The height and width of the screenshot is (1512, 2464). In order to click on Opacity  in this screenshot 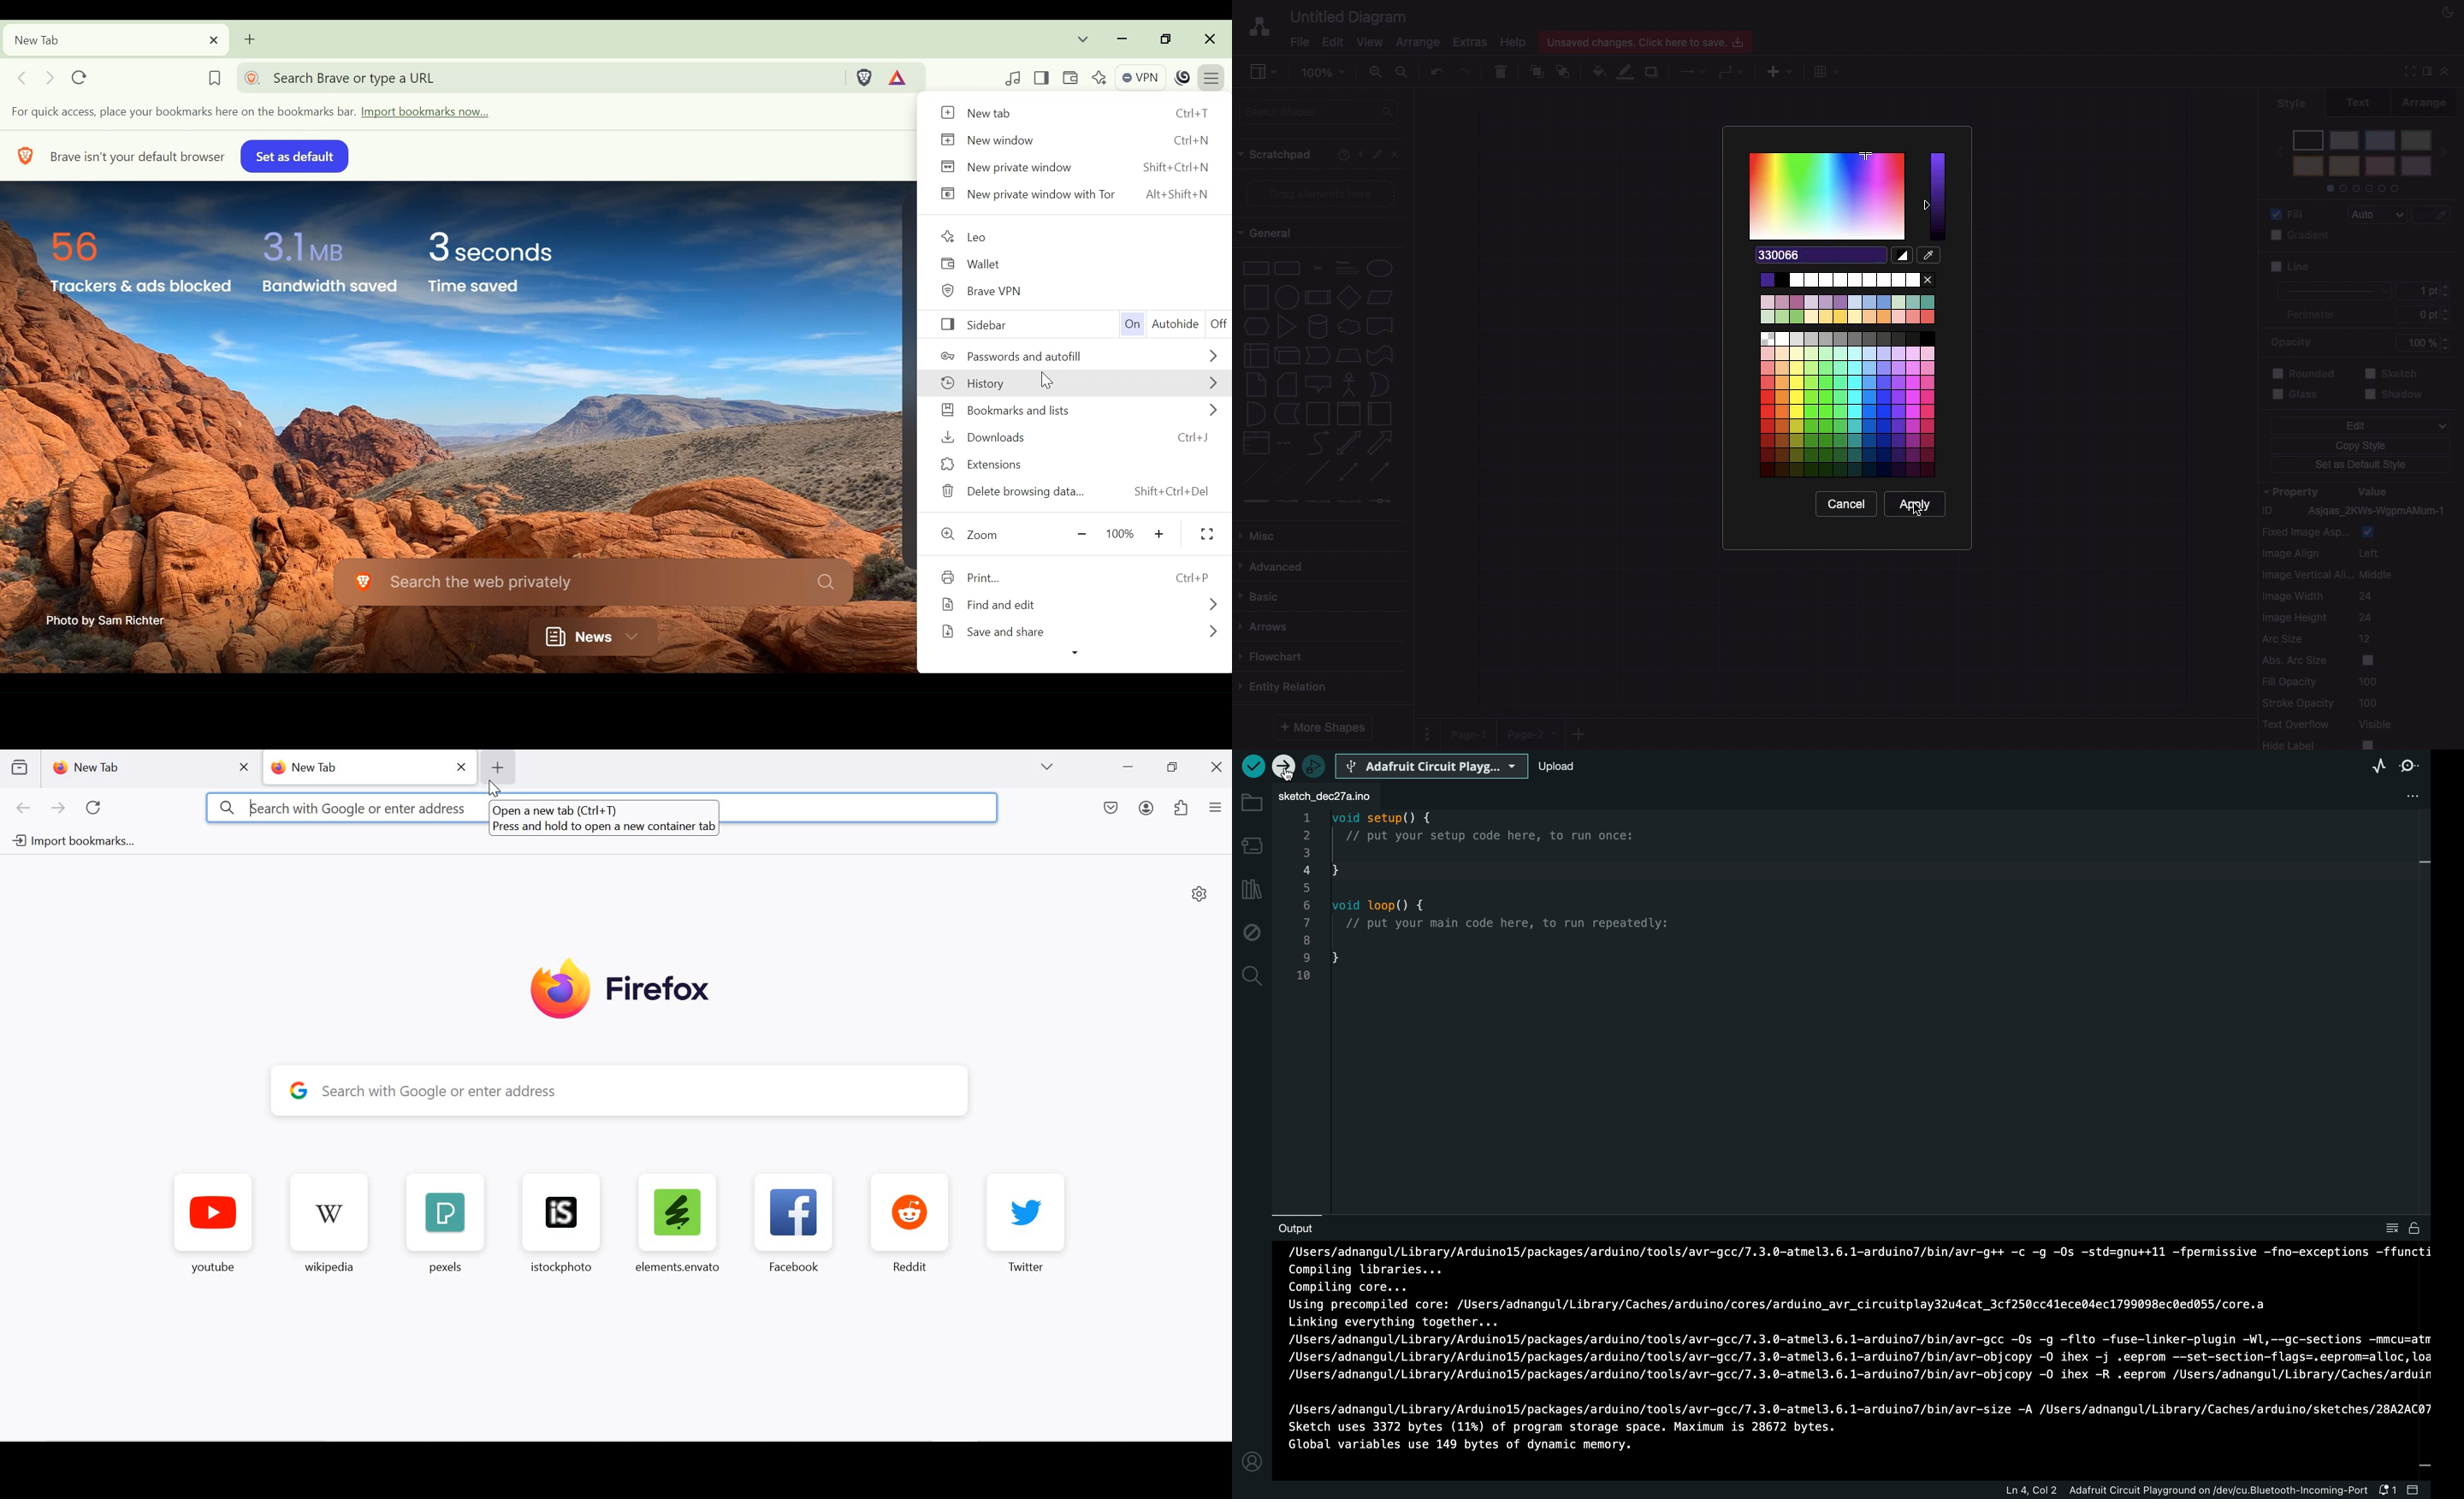, I will do `click(2365, 341)`.